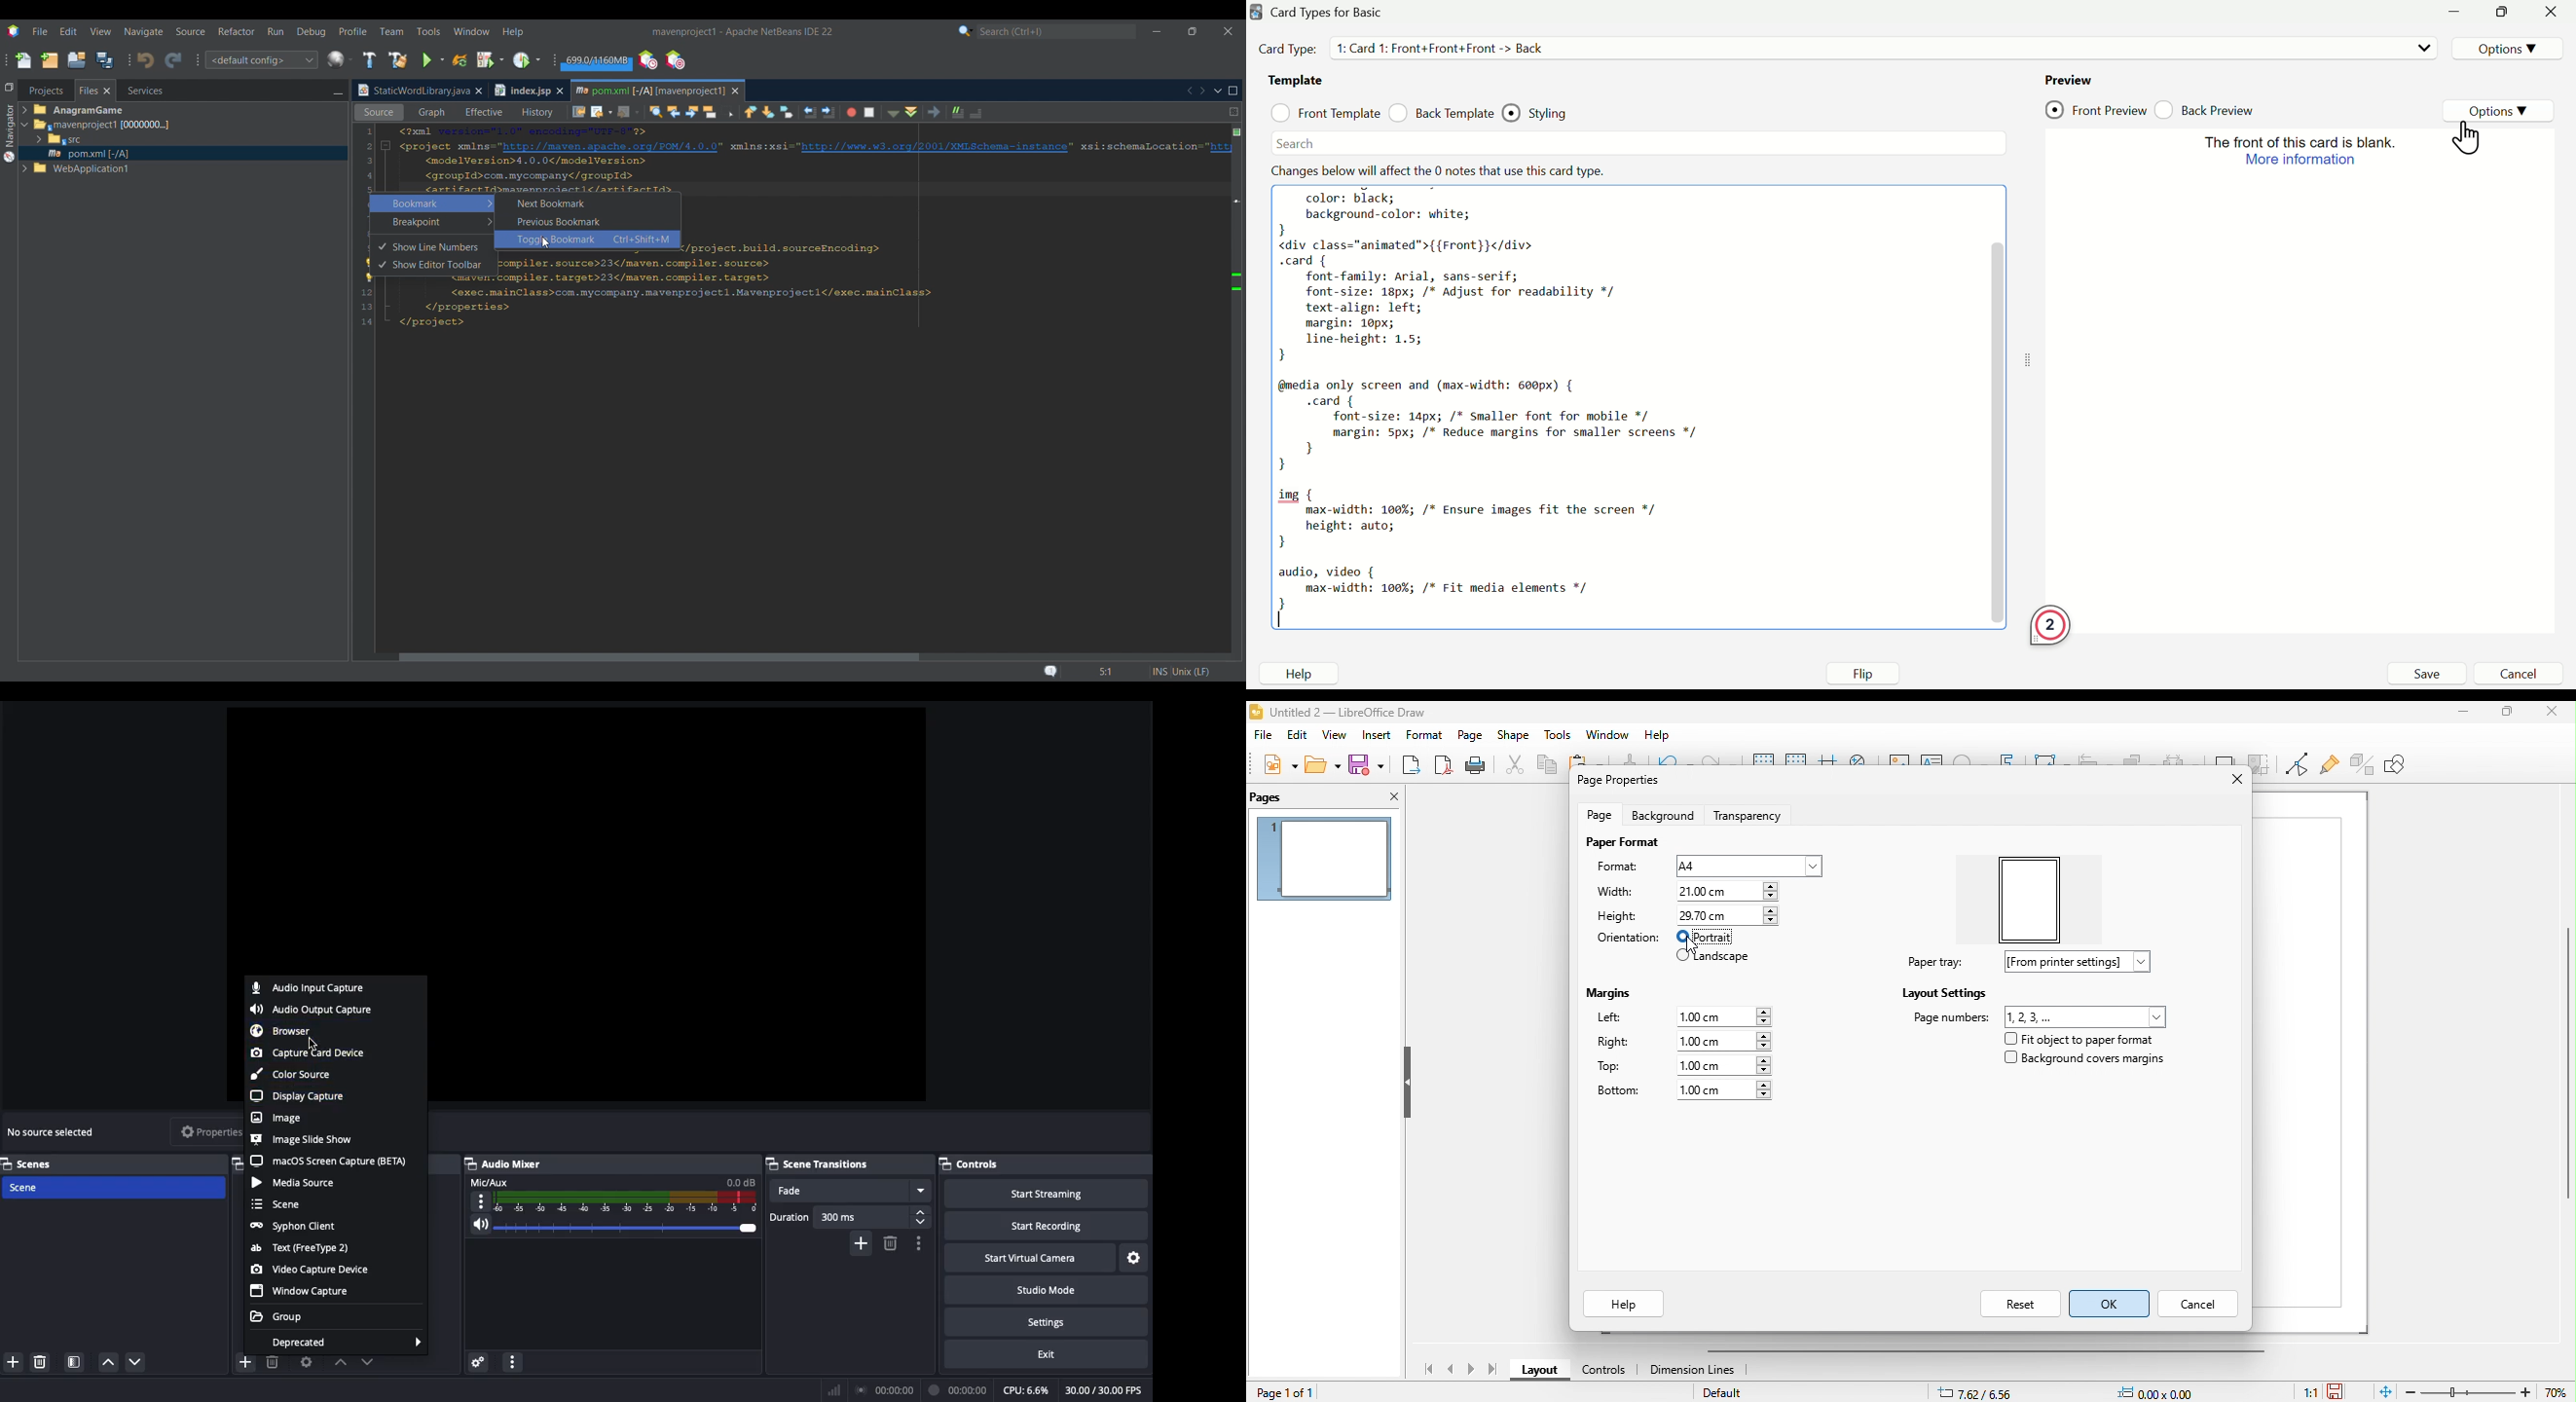 The width and height of the screenshot is (2576, 1428). Describe the element at coordinates (295, 1227) in the screenshot. I see `Syphon` at that location.